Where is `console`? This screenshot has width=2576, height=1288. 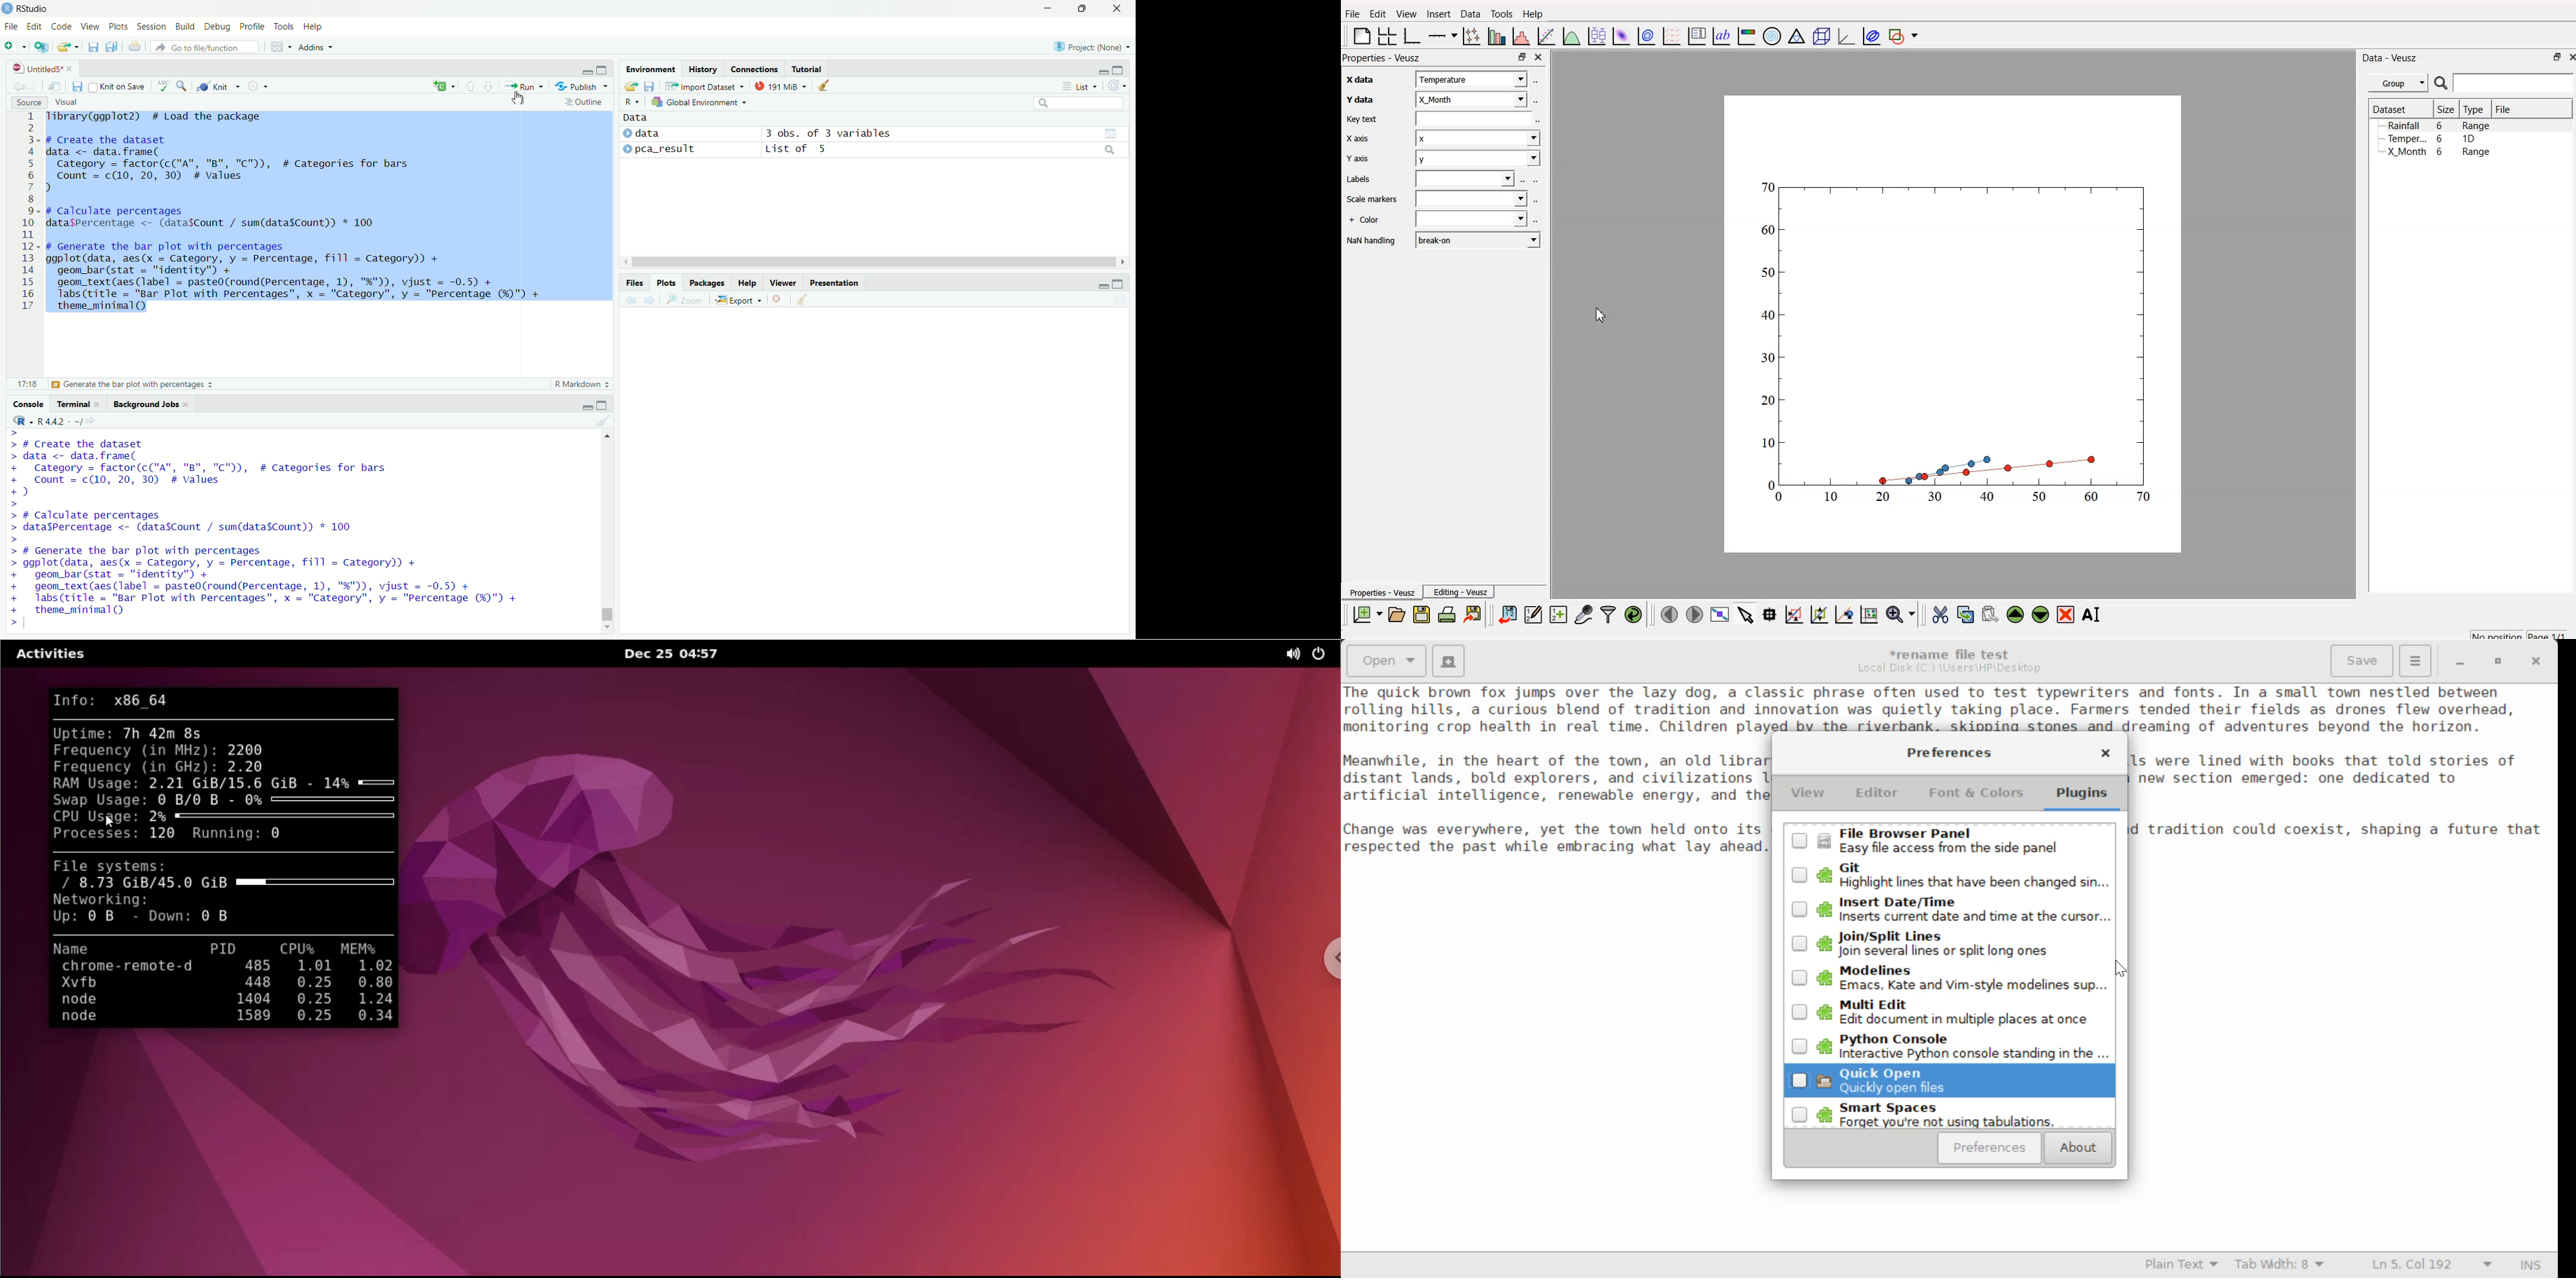
console is located at coordinates (27, 404).